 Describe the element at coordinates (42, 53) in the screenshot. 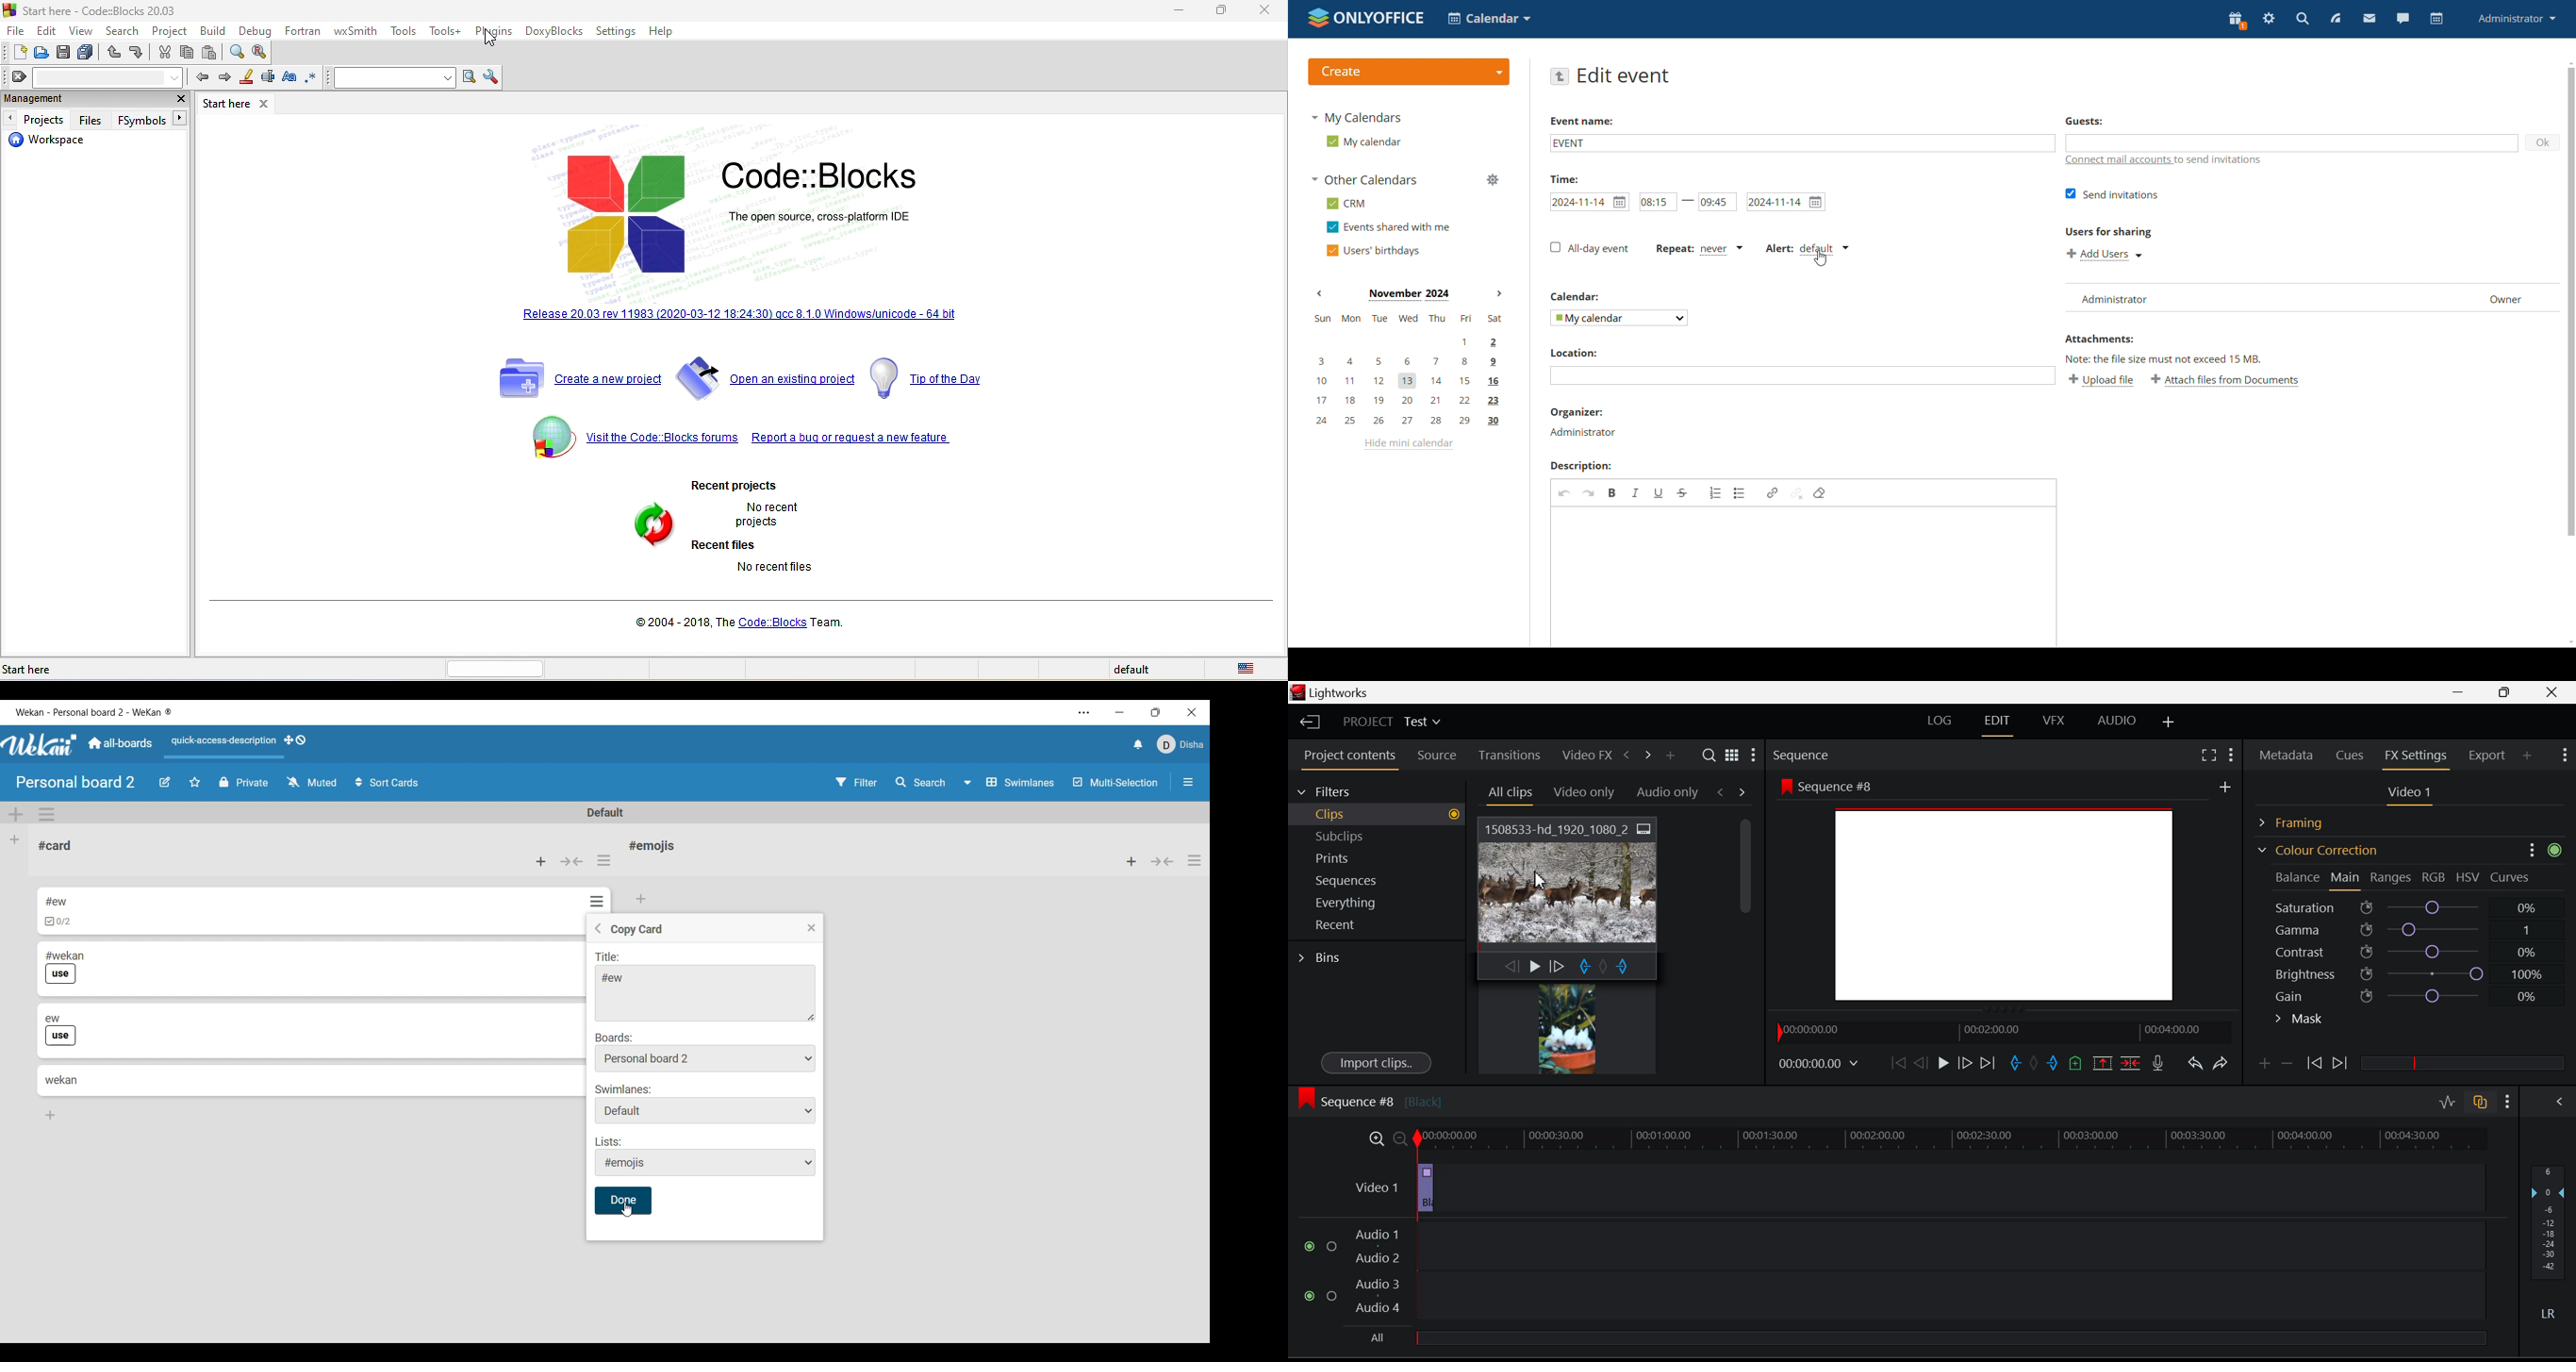

I see `open` at that location.